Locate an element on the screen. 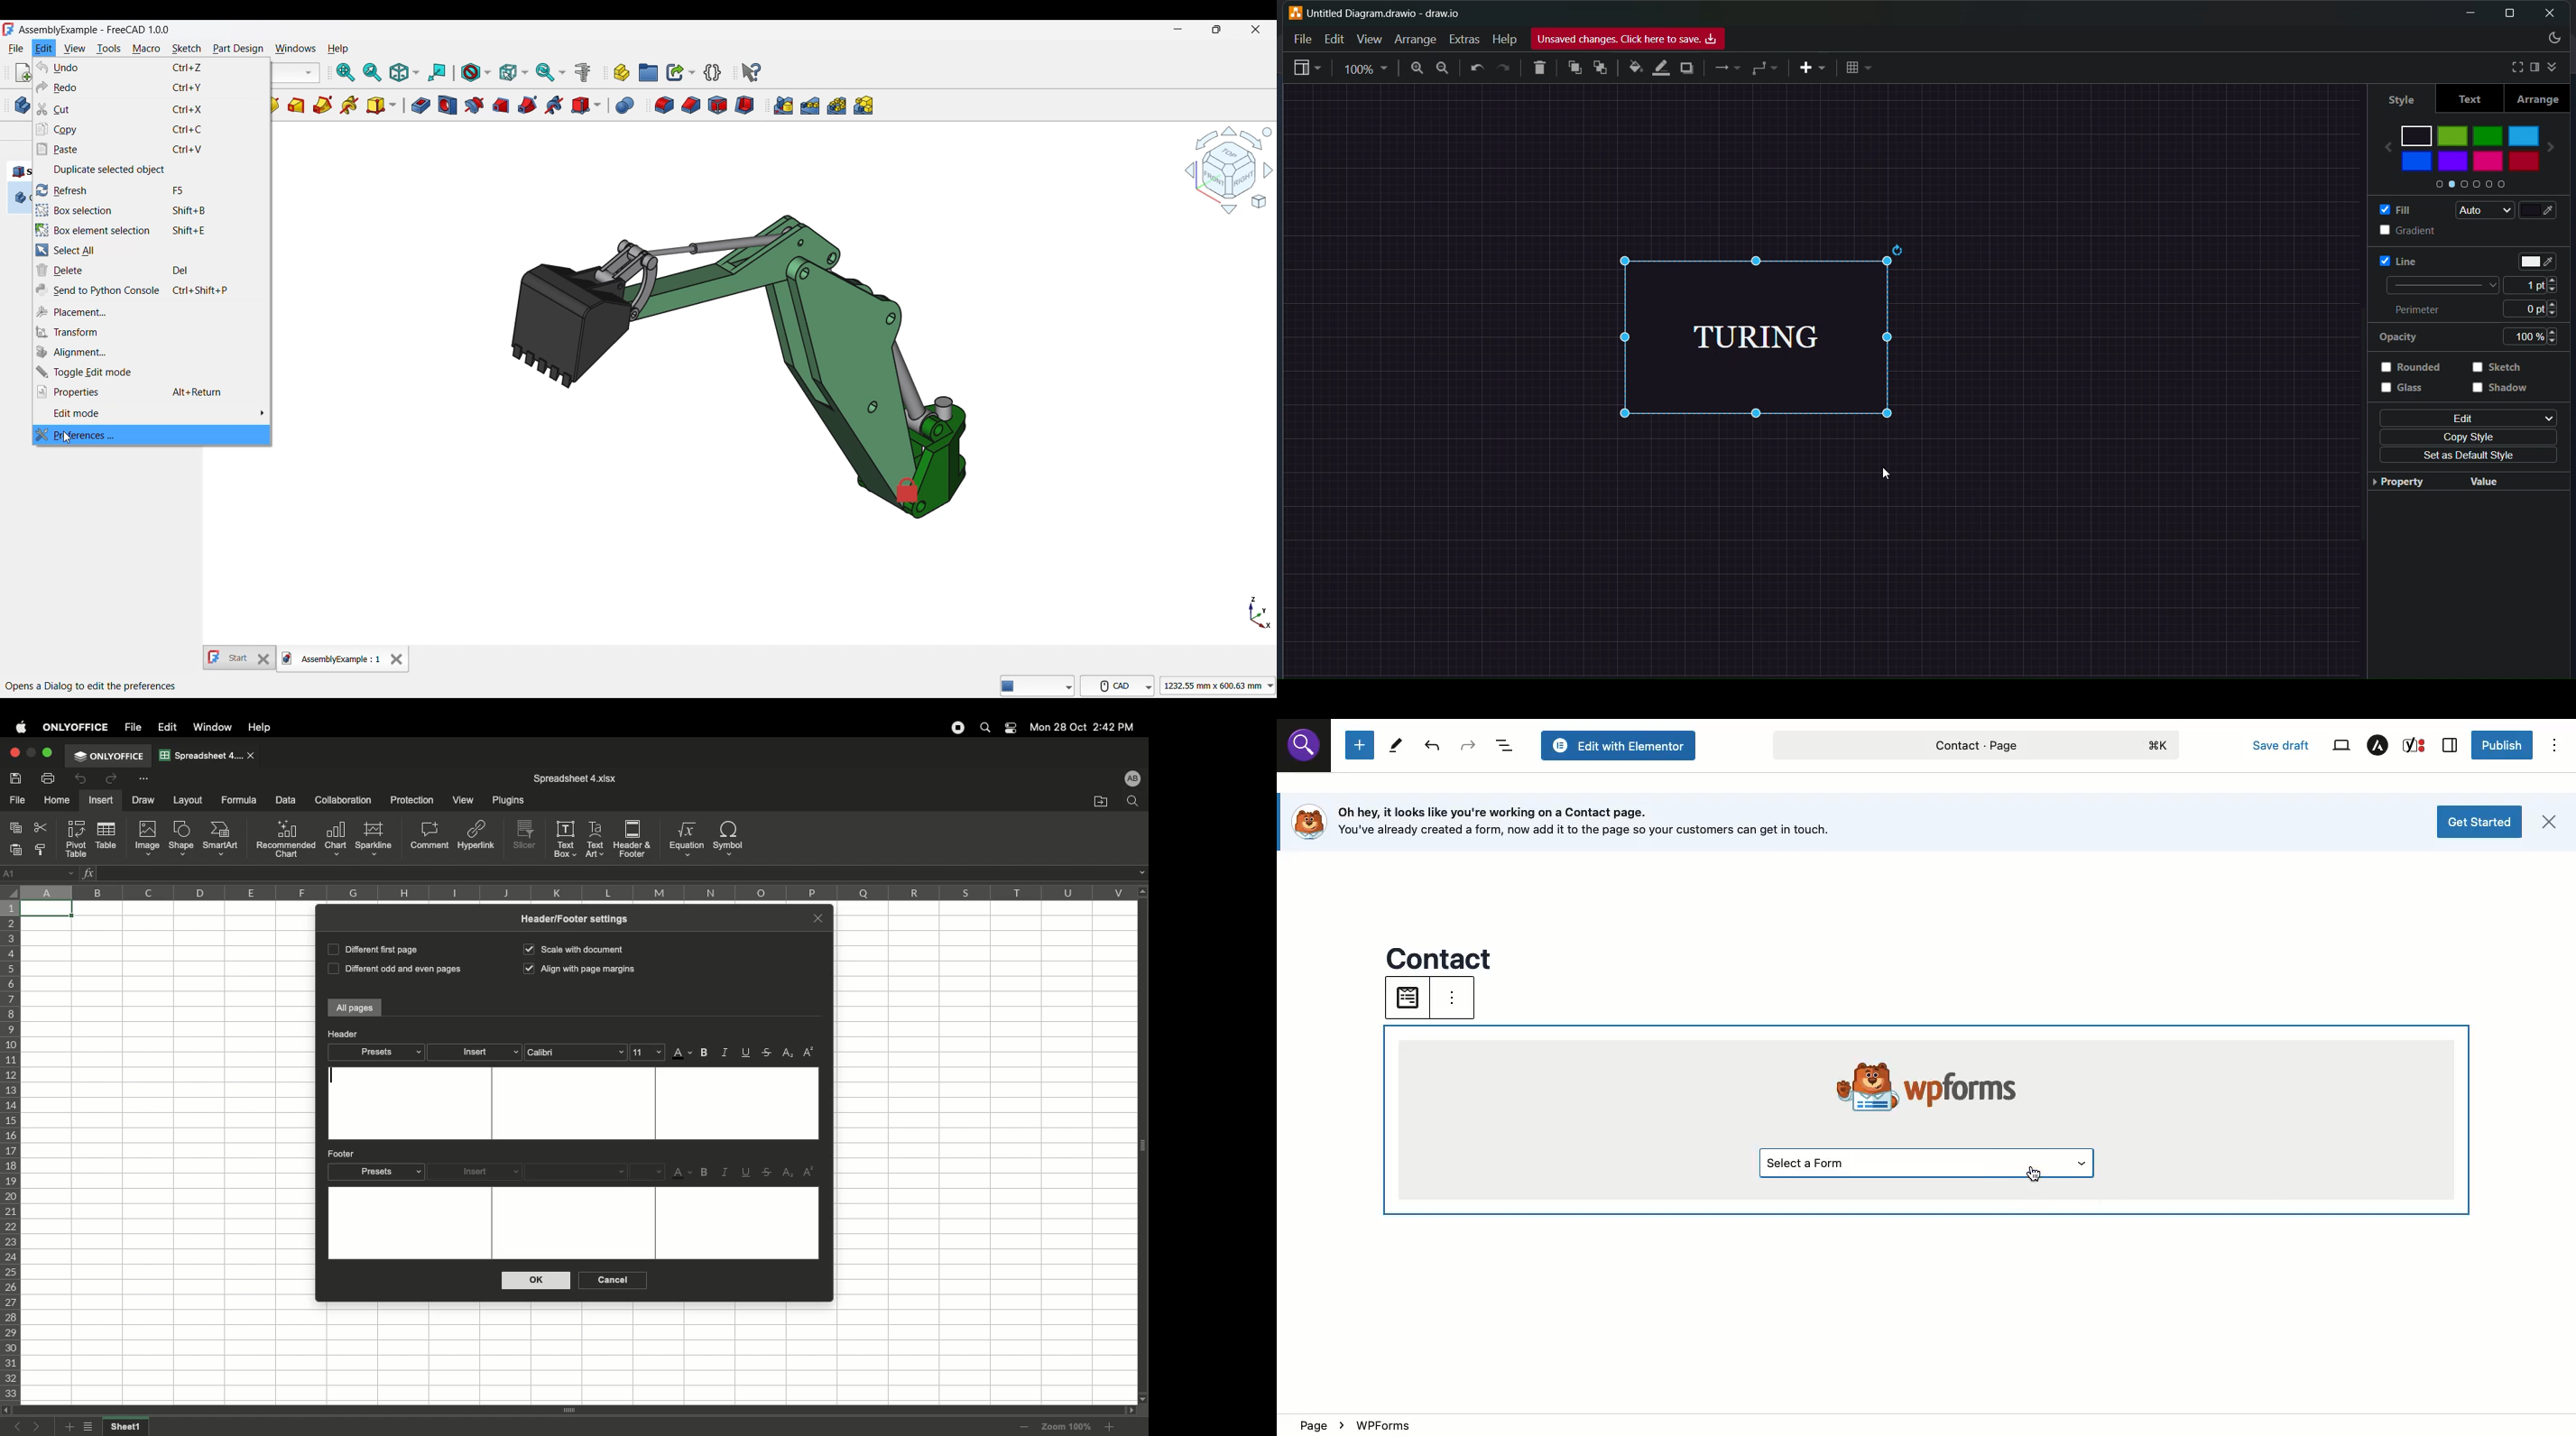 Image resolution: width=2576 pixels, height=1456 pixels. zoom percentage is located at coordinates (1367, 68).